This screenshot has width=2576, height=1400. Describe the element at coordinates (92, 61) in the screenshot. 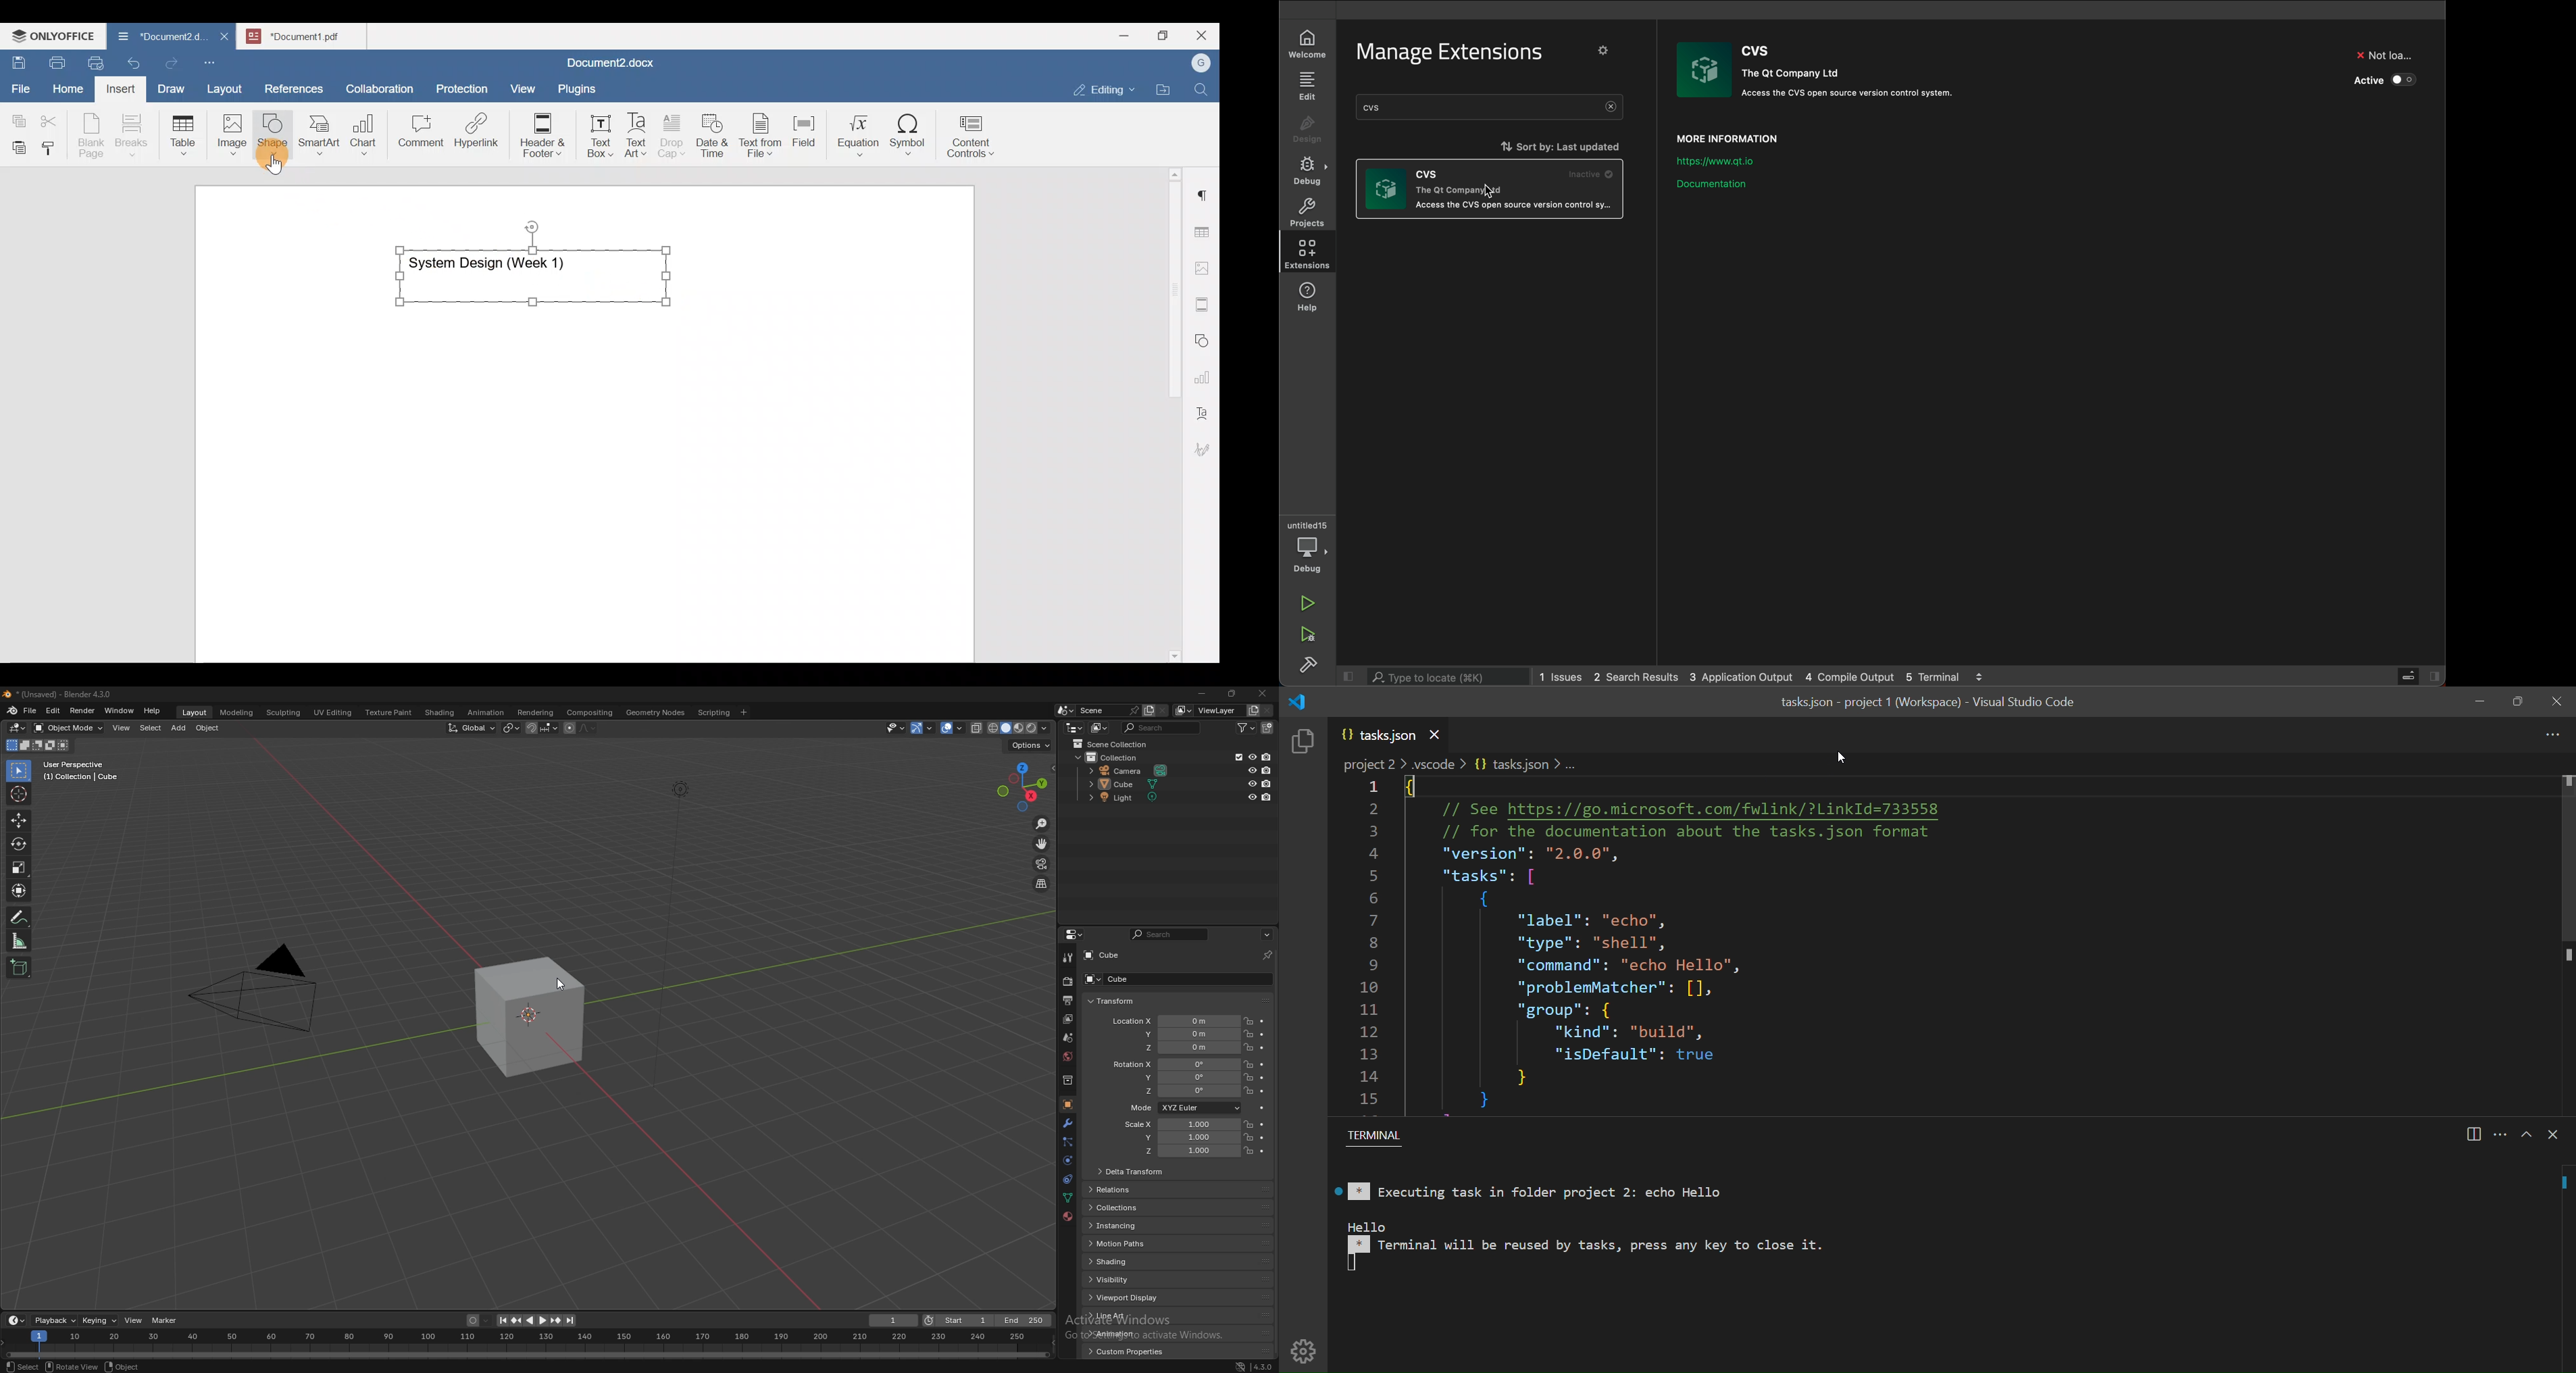

I see `Quick print` at that location.